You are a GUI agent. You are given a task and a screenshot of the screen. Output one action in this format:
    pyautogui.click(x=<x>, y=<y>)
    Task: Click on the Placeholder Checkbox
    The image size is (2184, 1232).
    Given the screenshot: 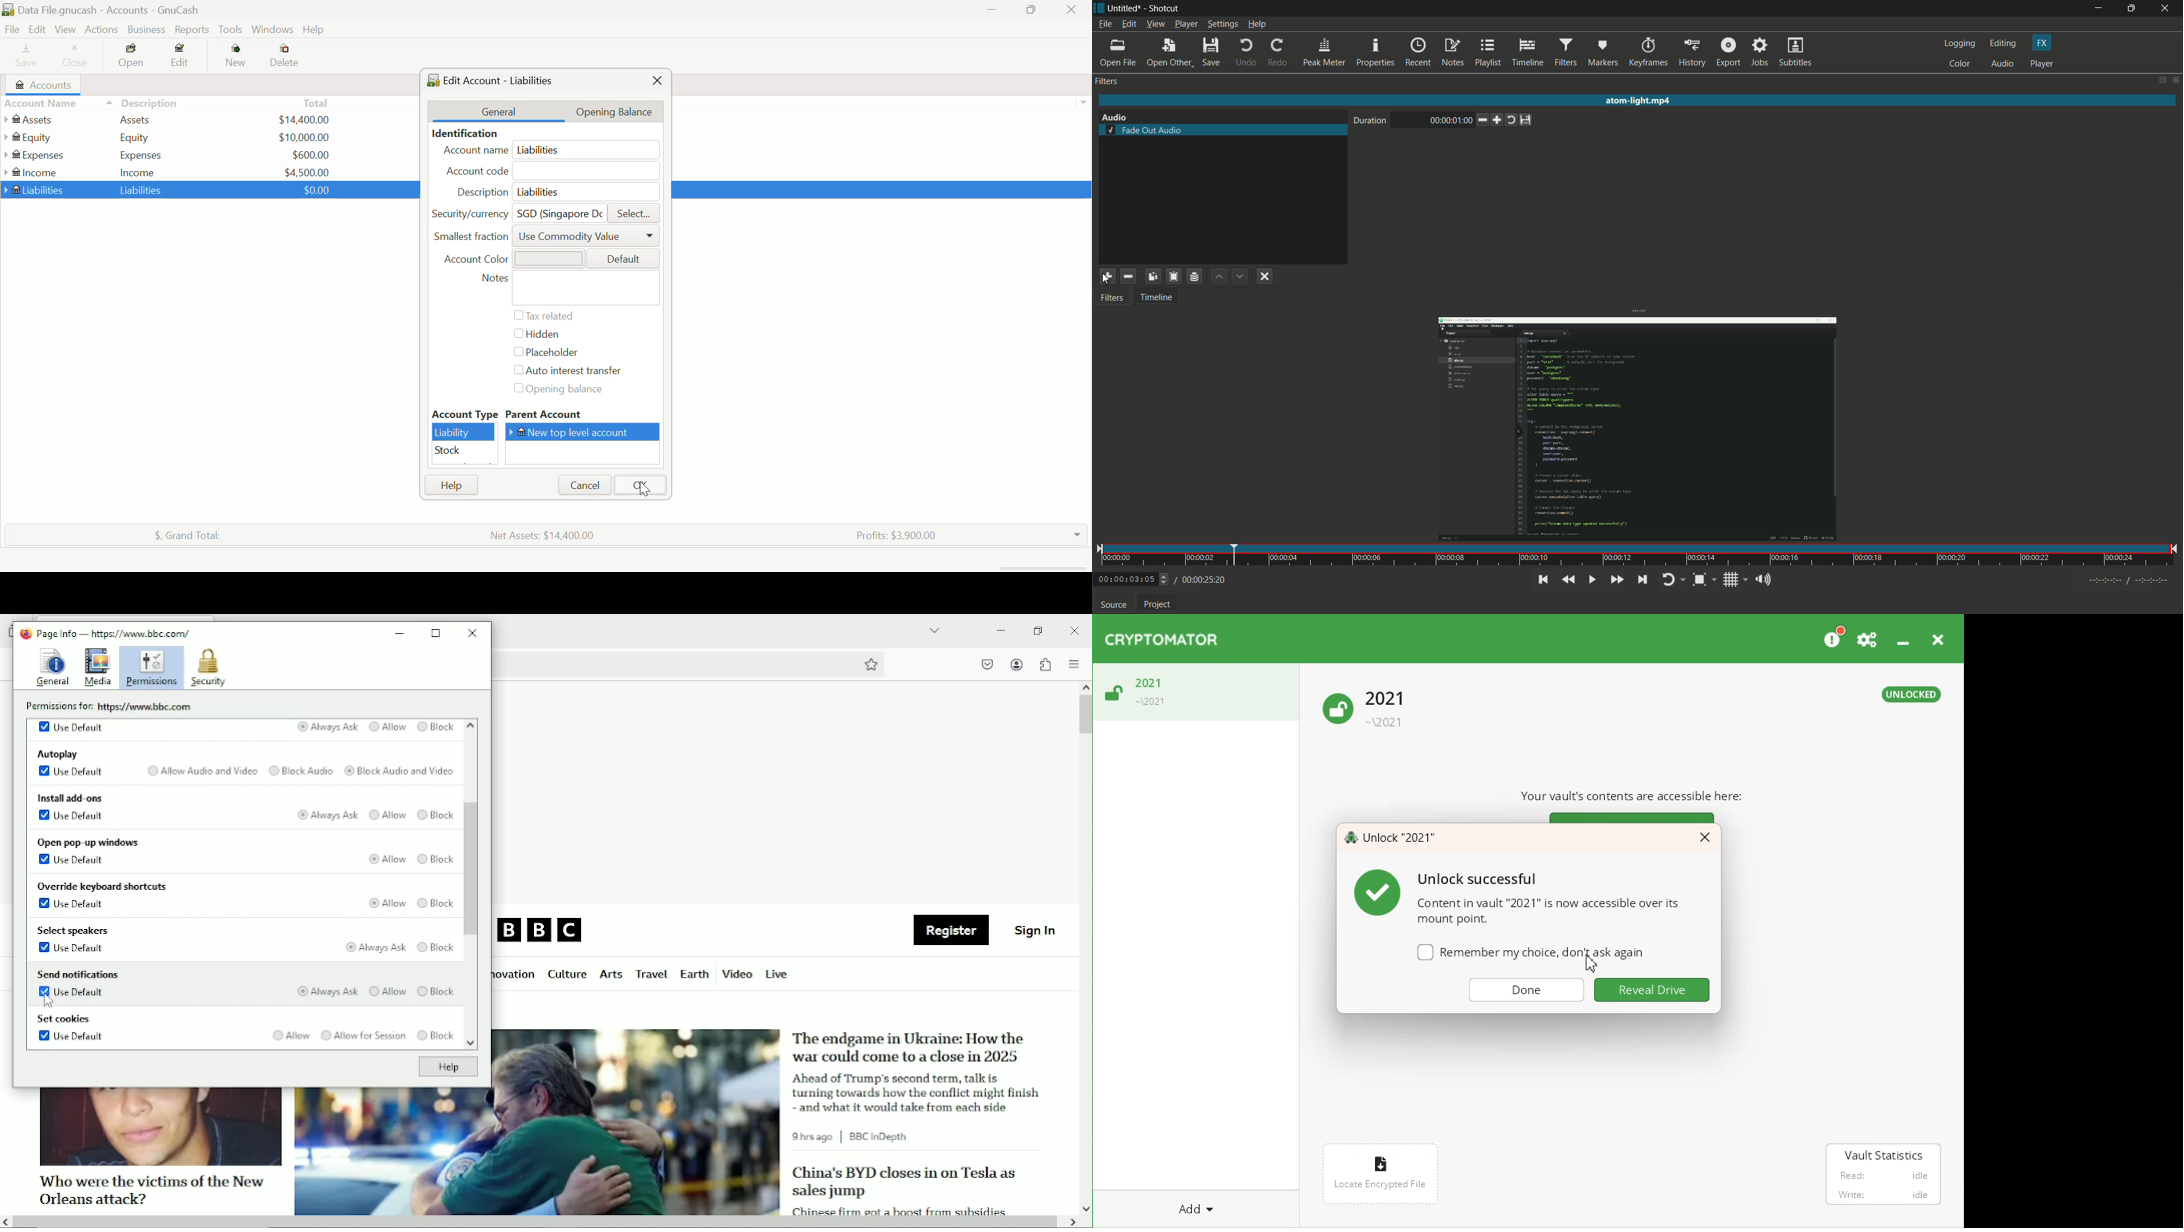 What is the action you would take?
    pyautogui.click(x=544, y=353)
    